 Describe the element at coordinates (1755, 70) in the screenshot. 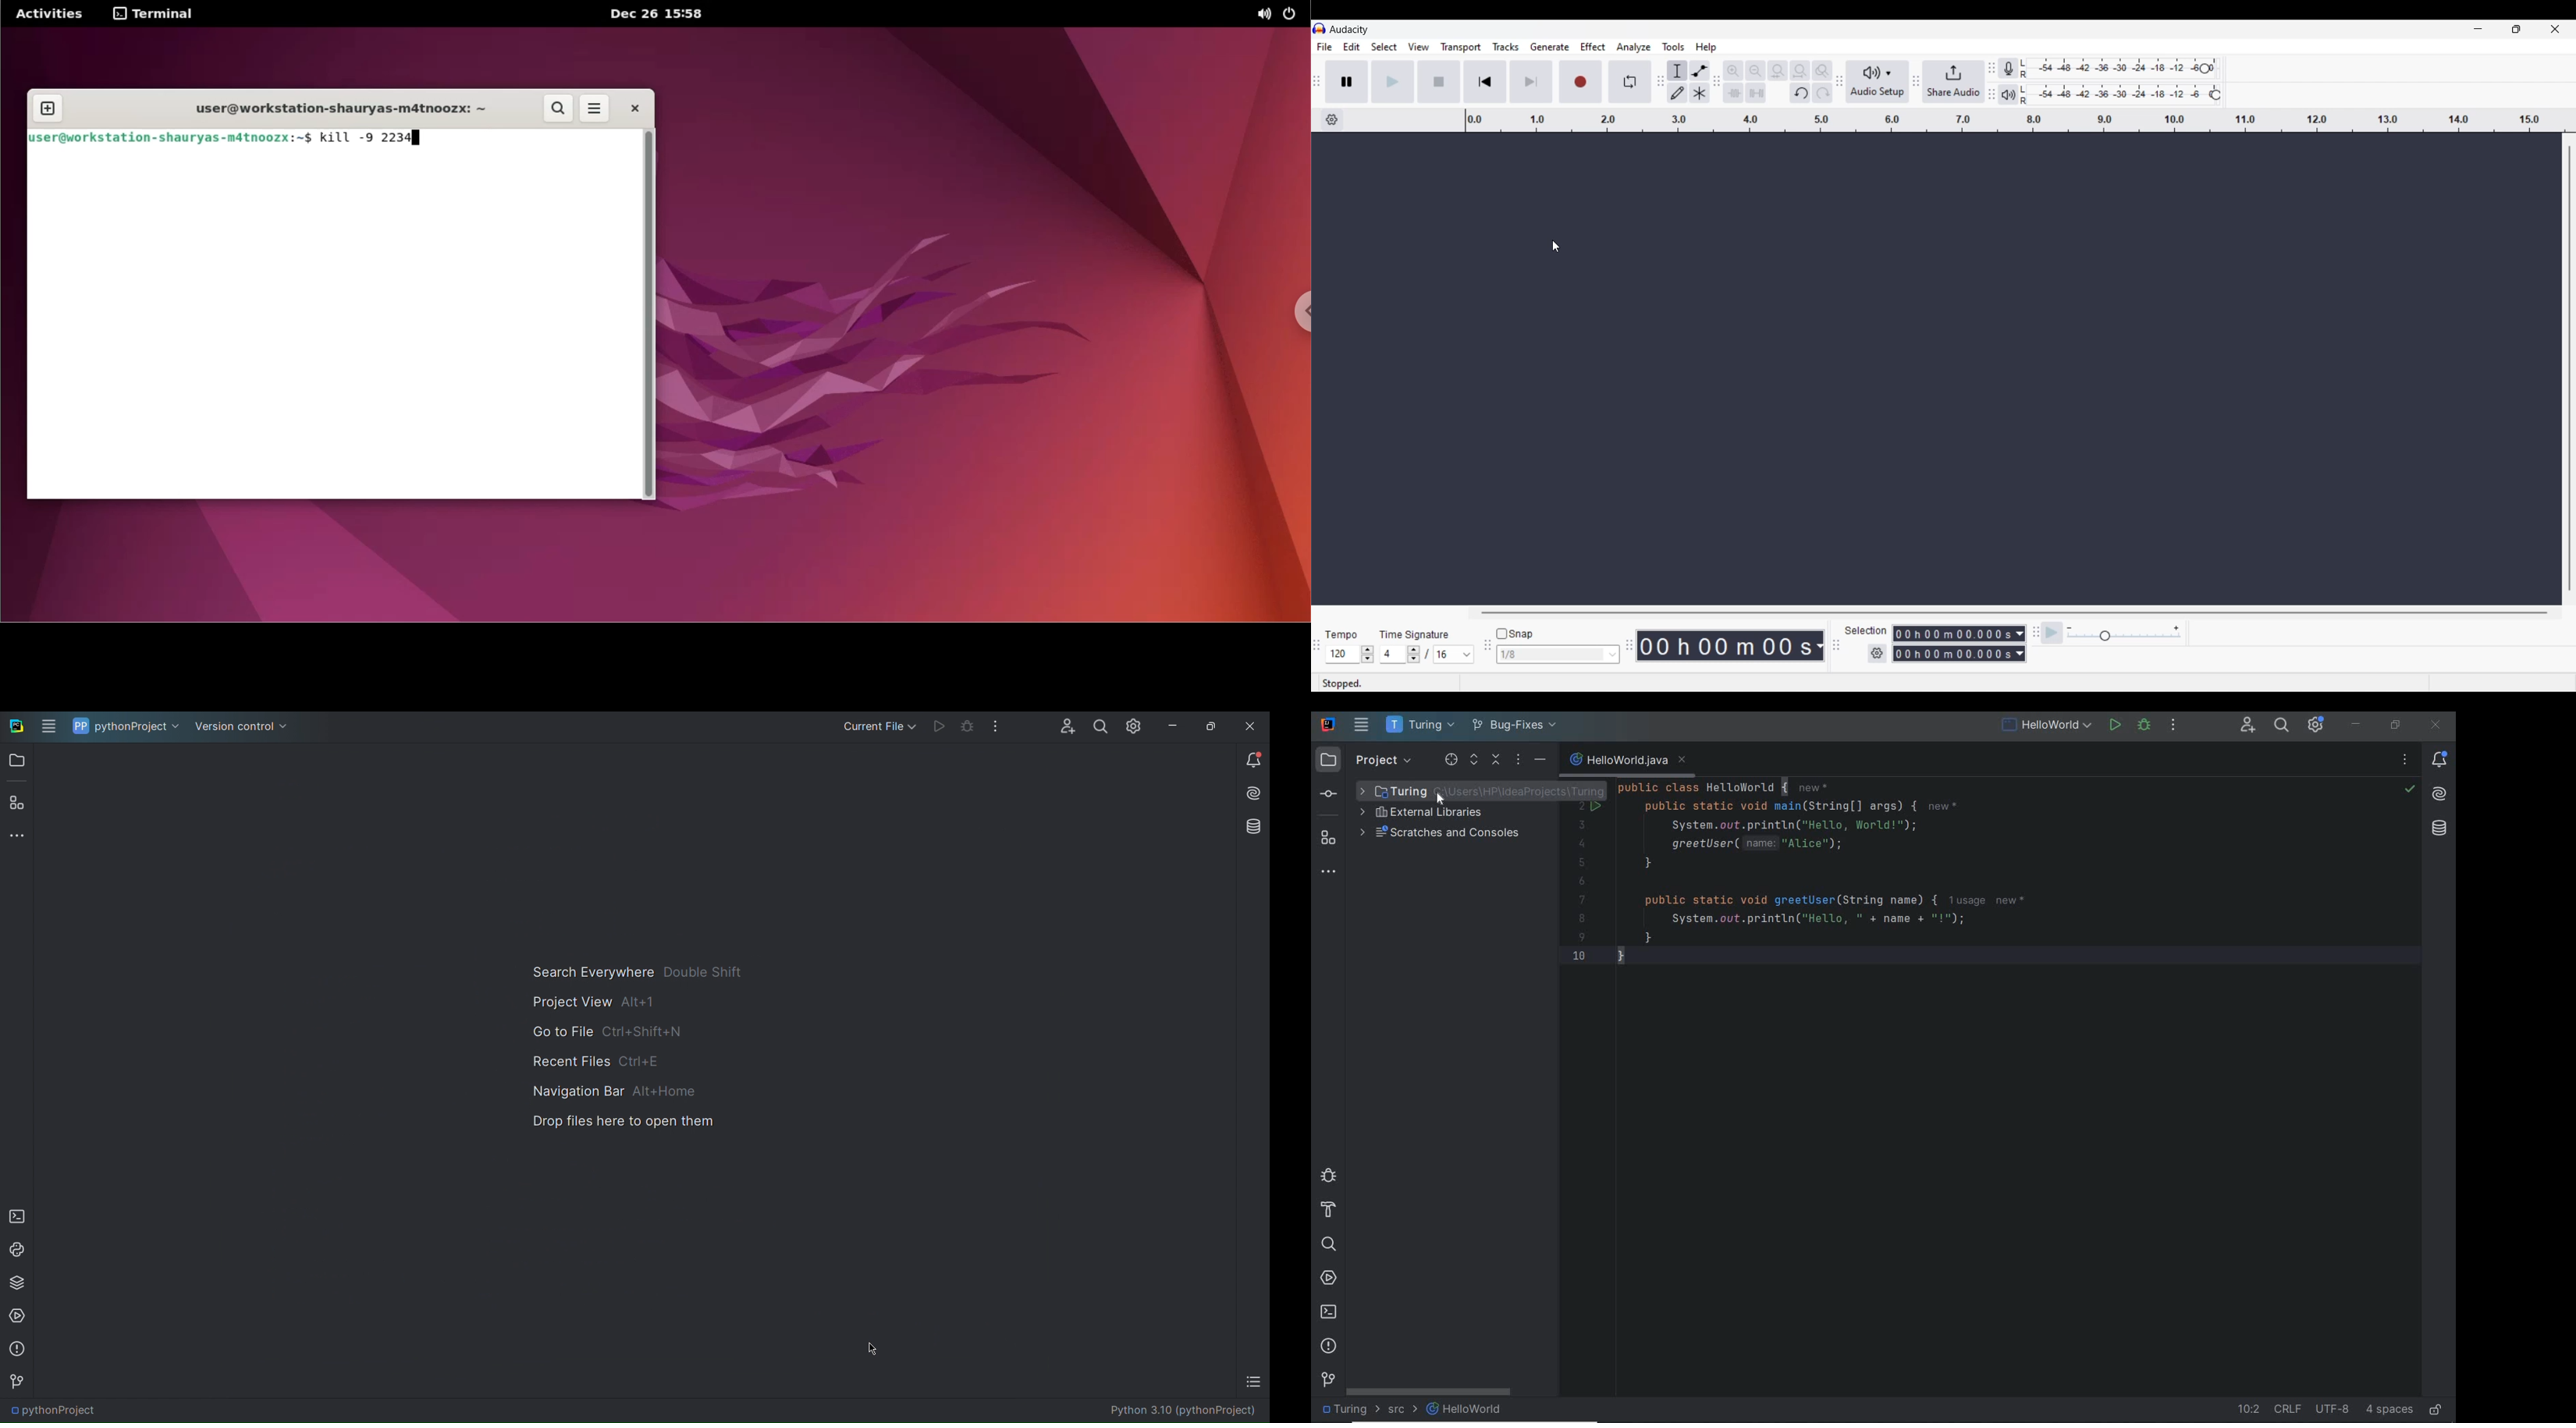

I see `Zoom out` at that location.